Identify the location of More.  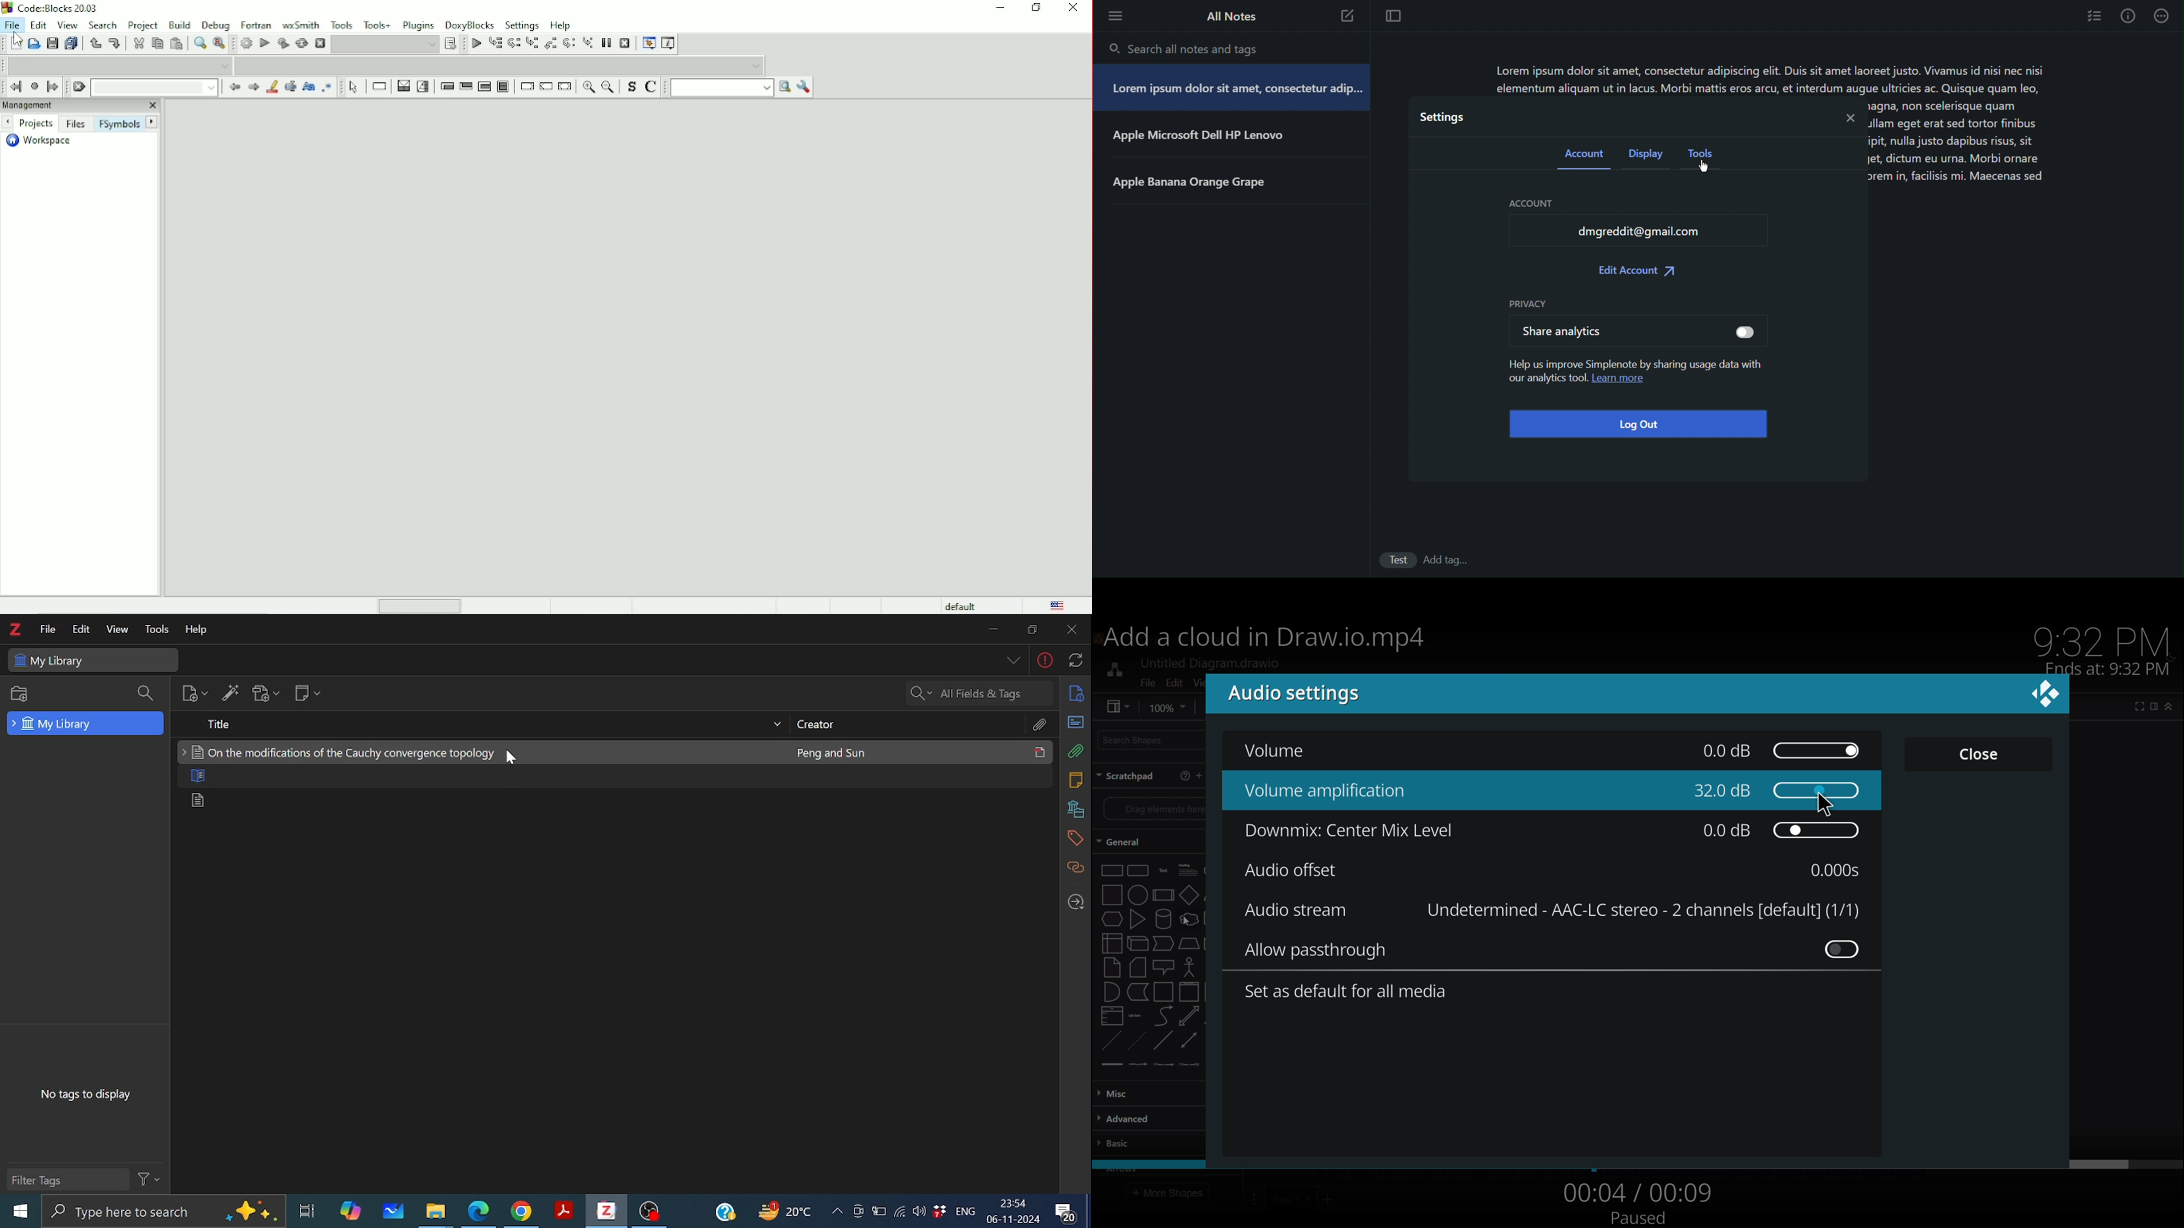
(1115, 18).